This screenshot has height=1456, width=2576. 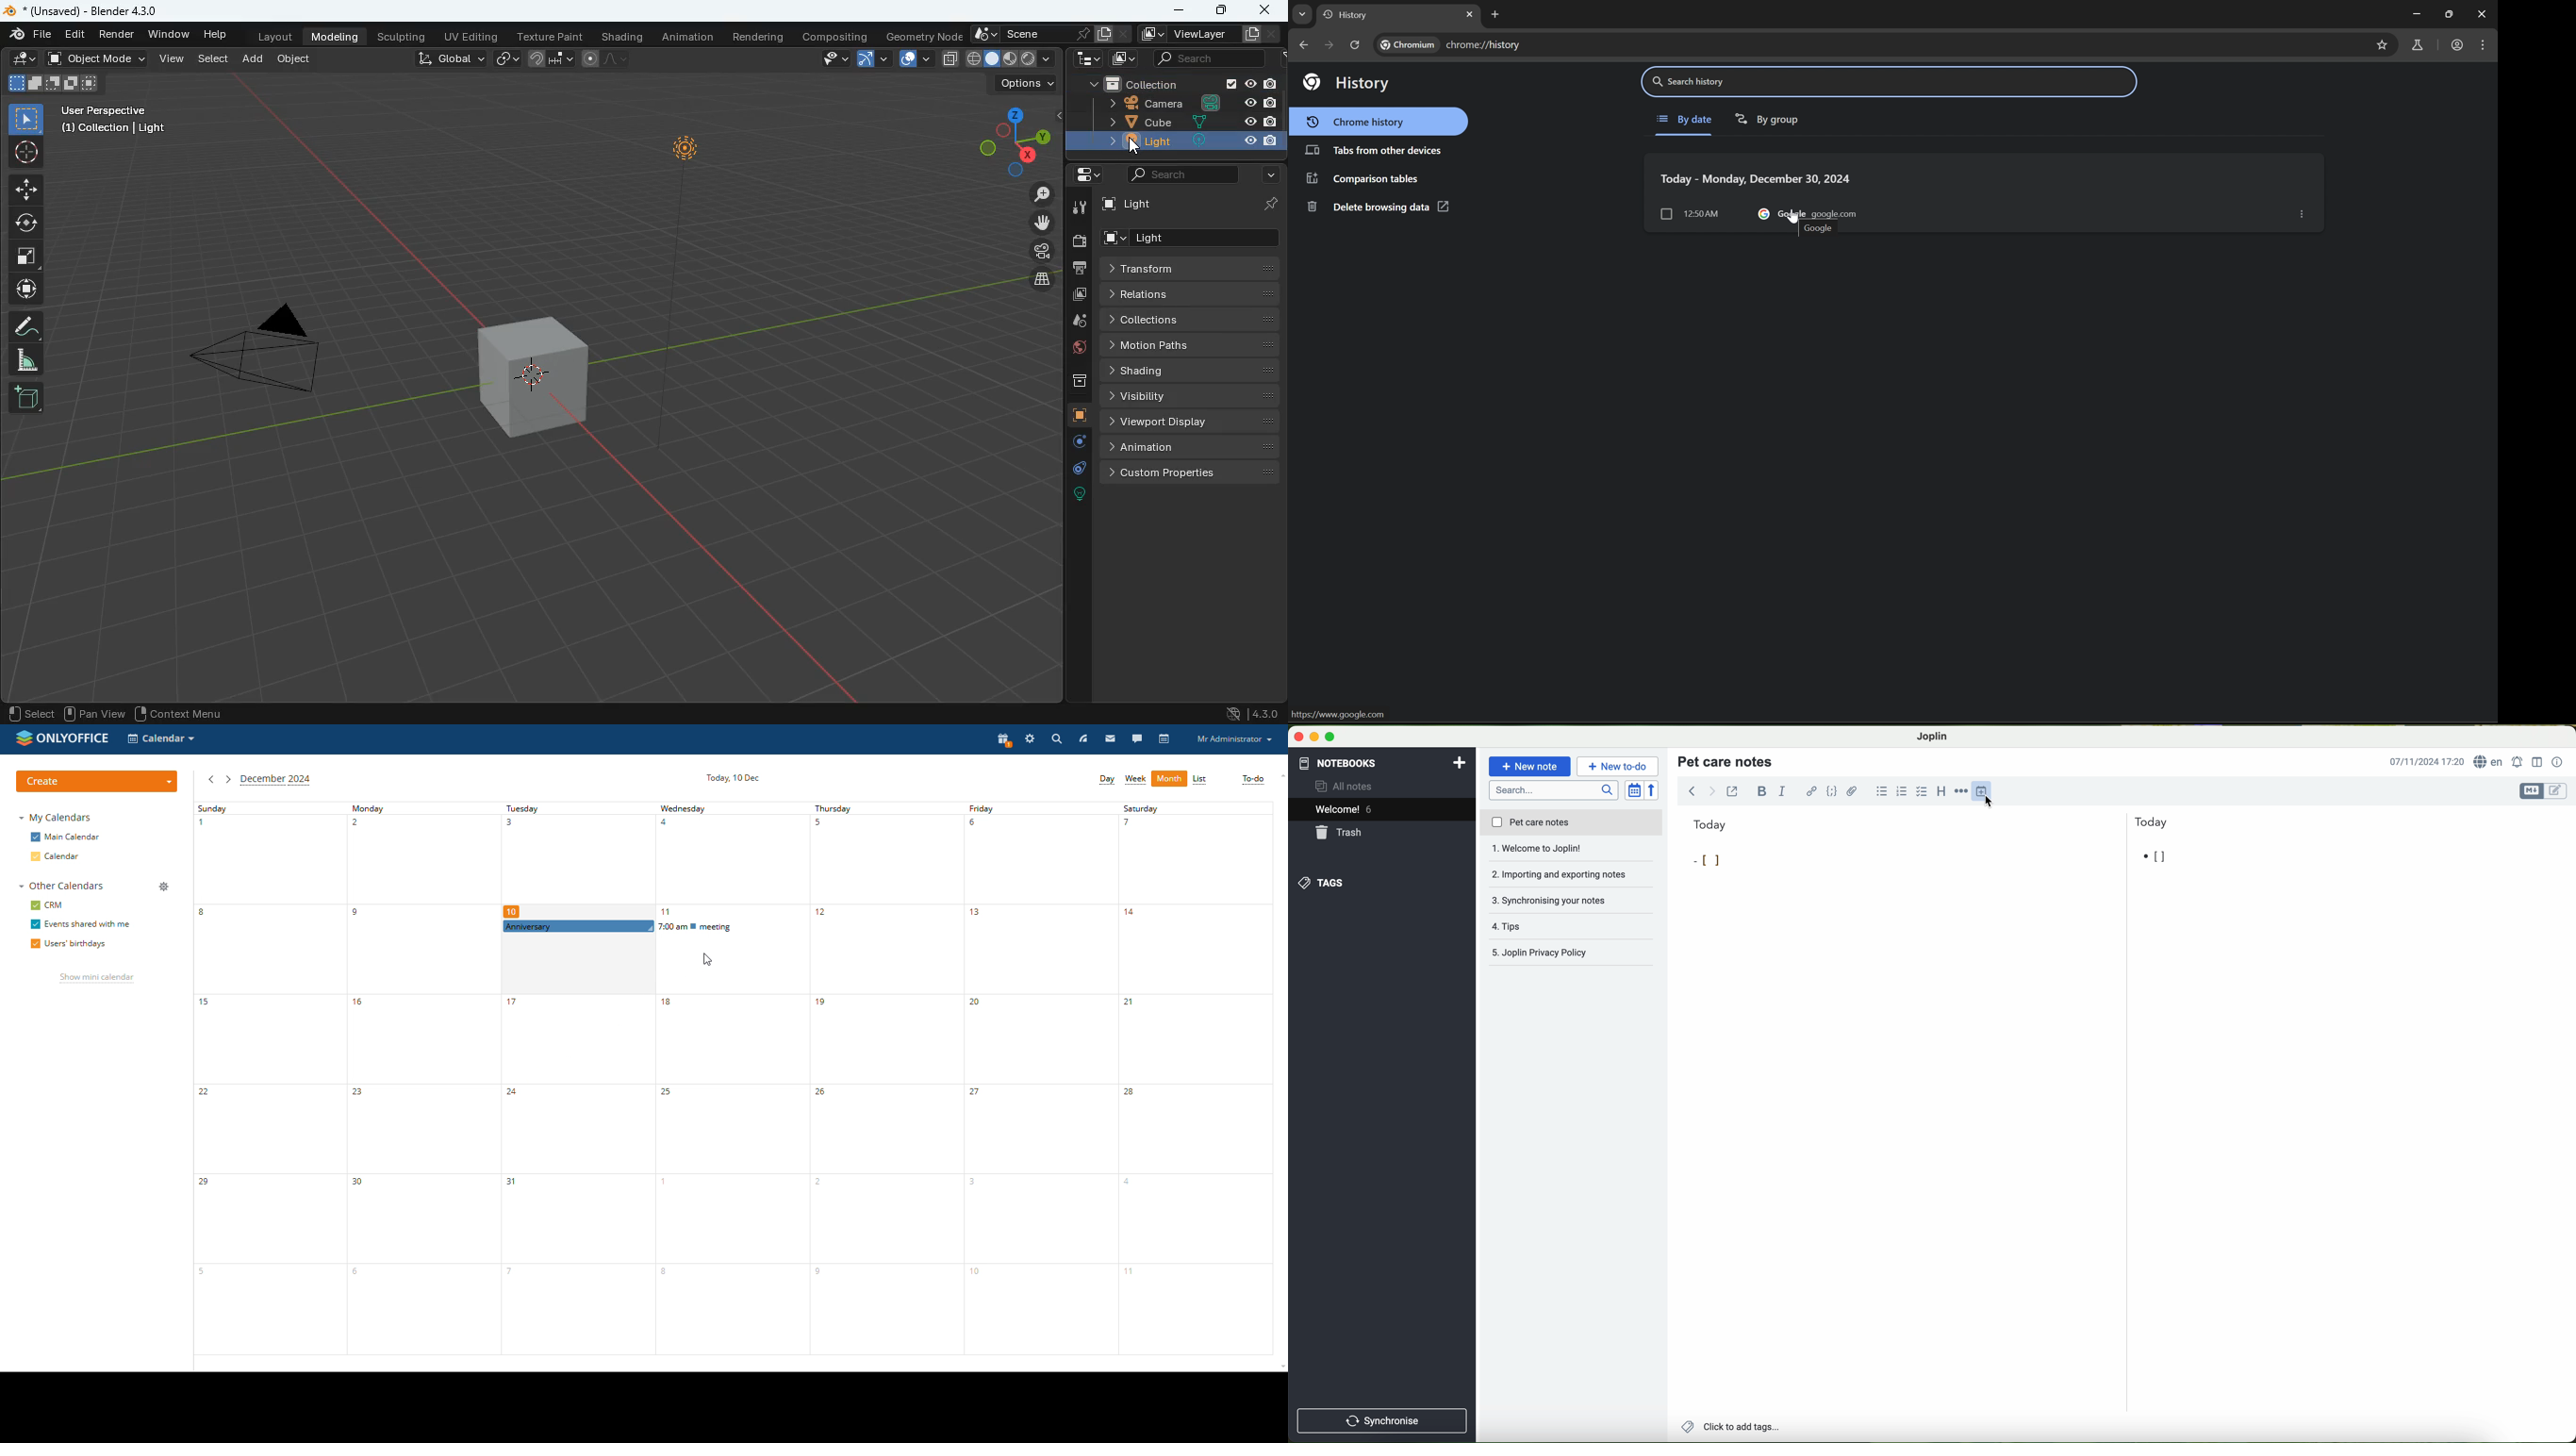 What do you see at coordinates (25, 120) in the screenshot?
I see `select` at bounding box center [25, 120].